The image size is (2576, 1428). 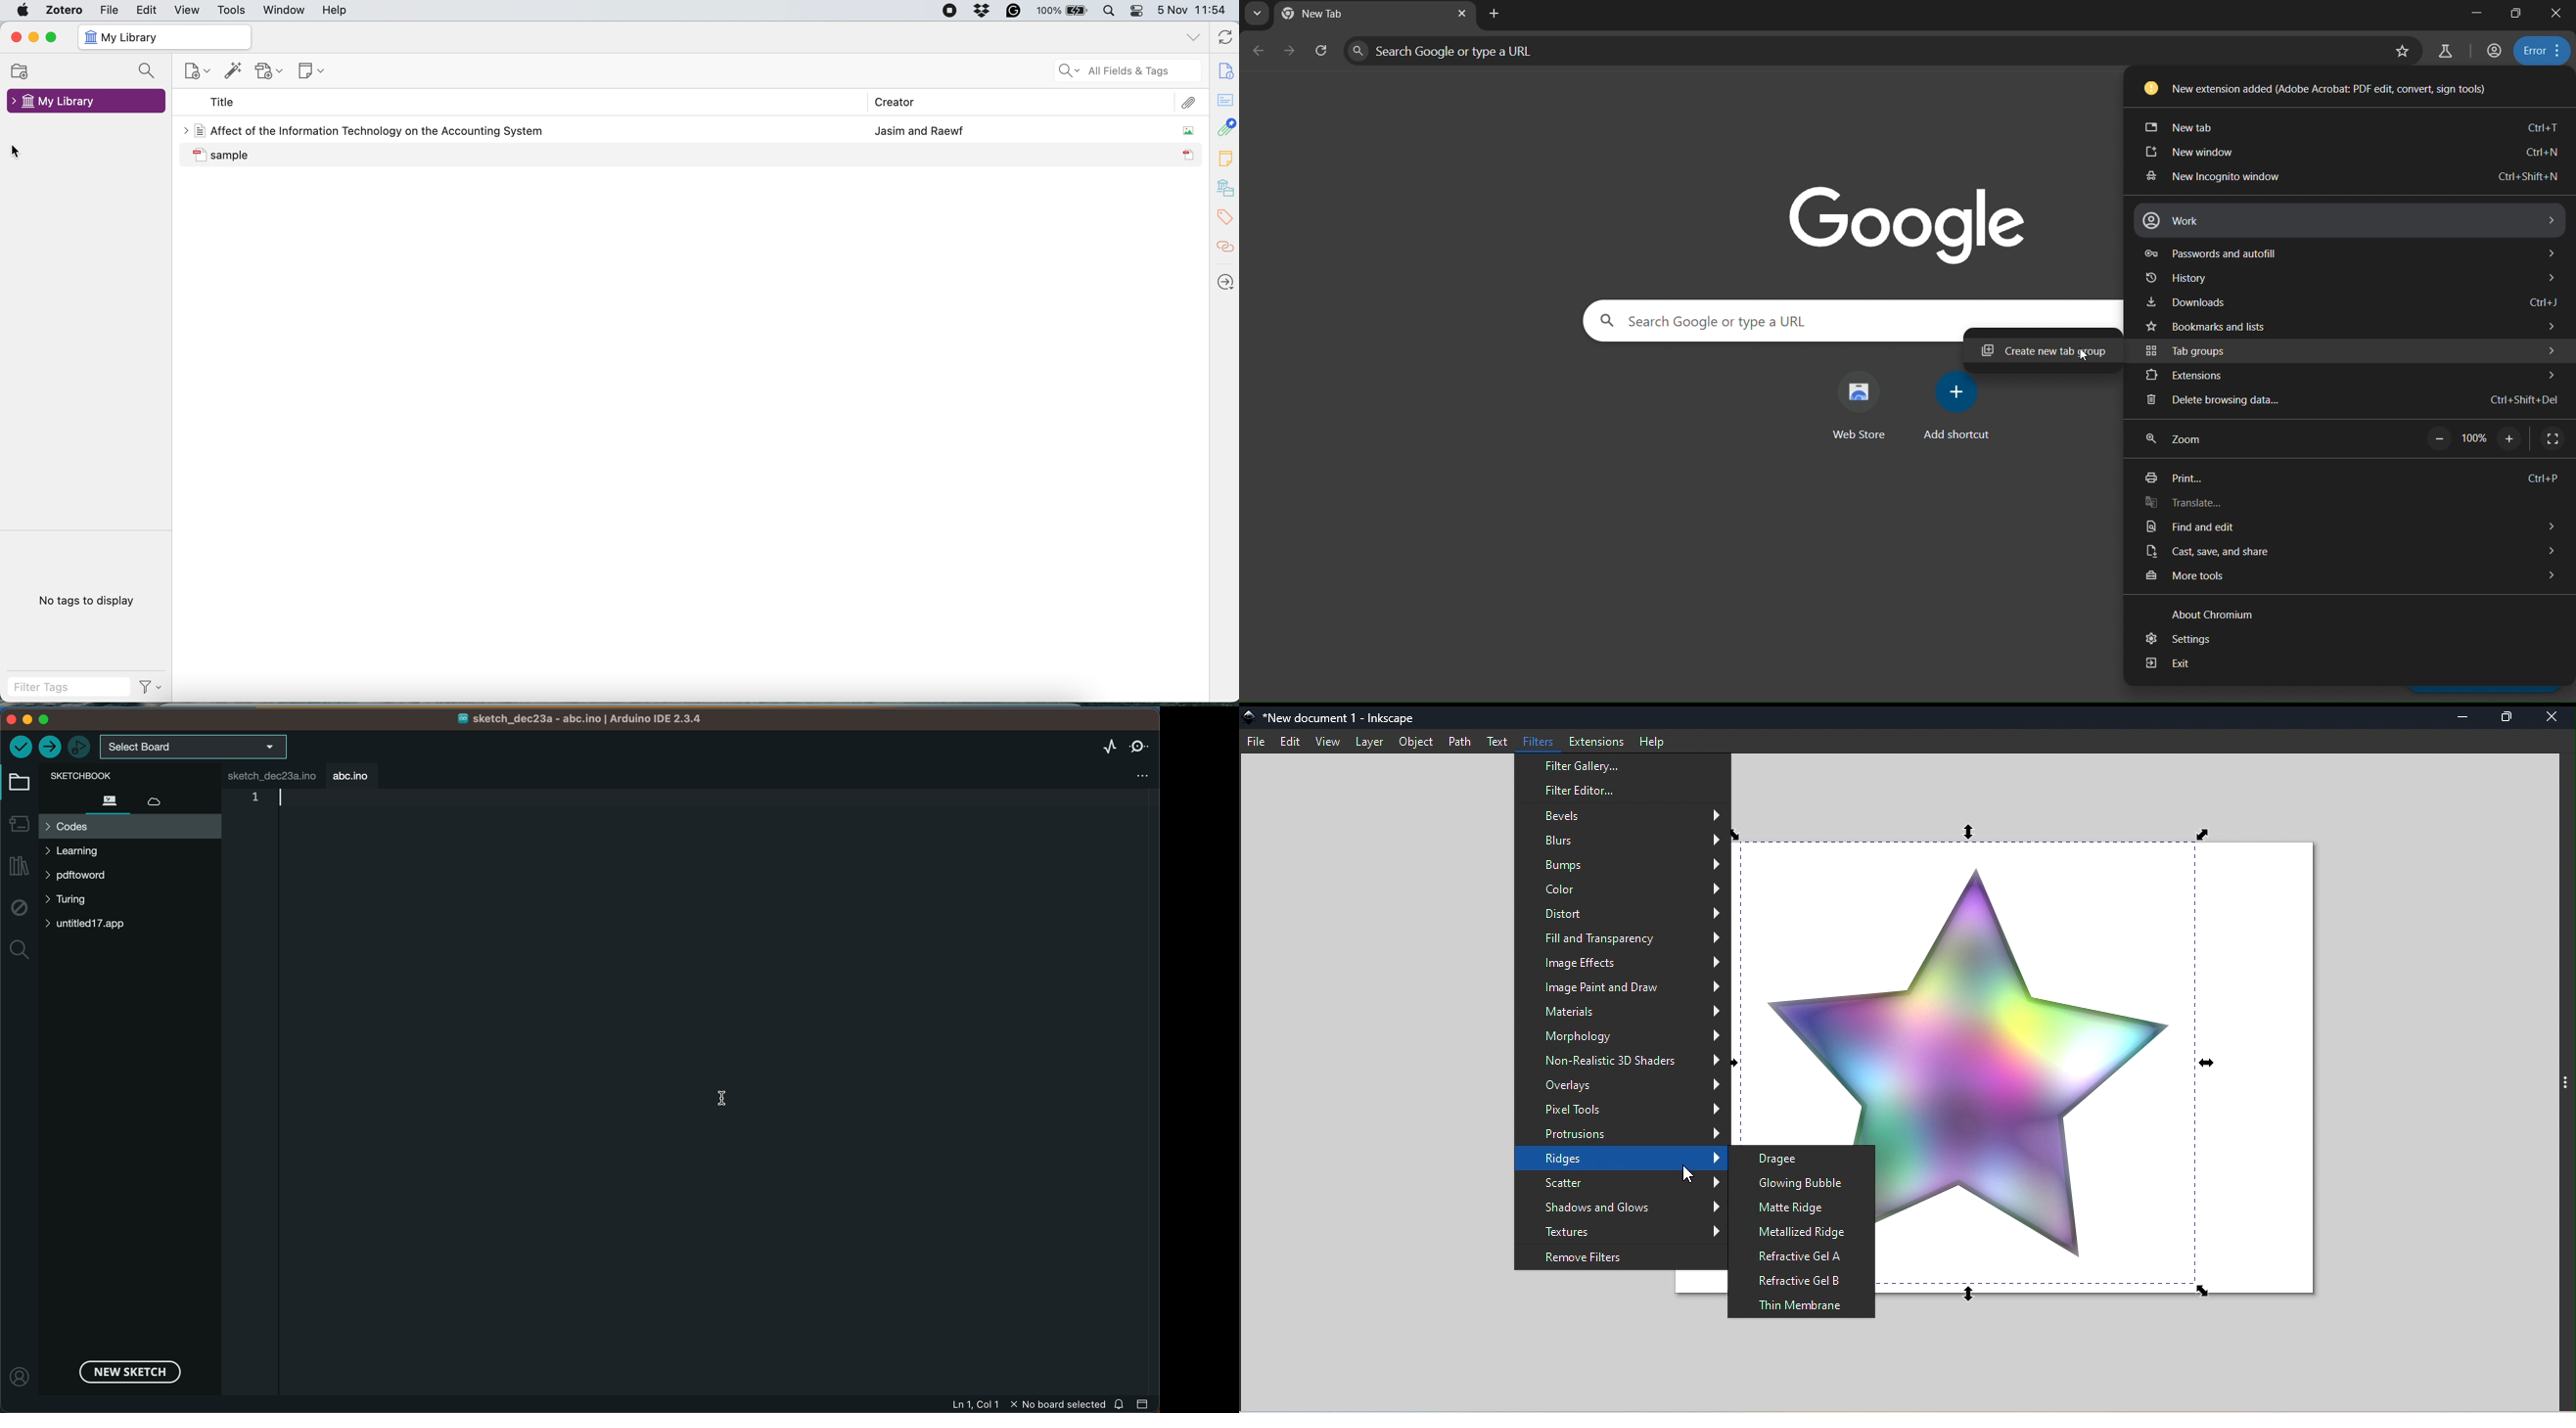 I want to click on system logo, so click(x=24, y=11).